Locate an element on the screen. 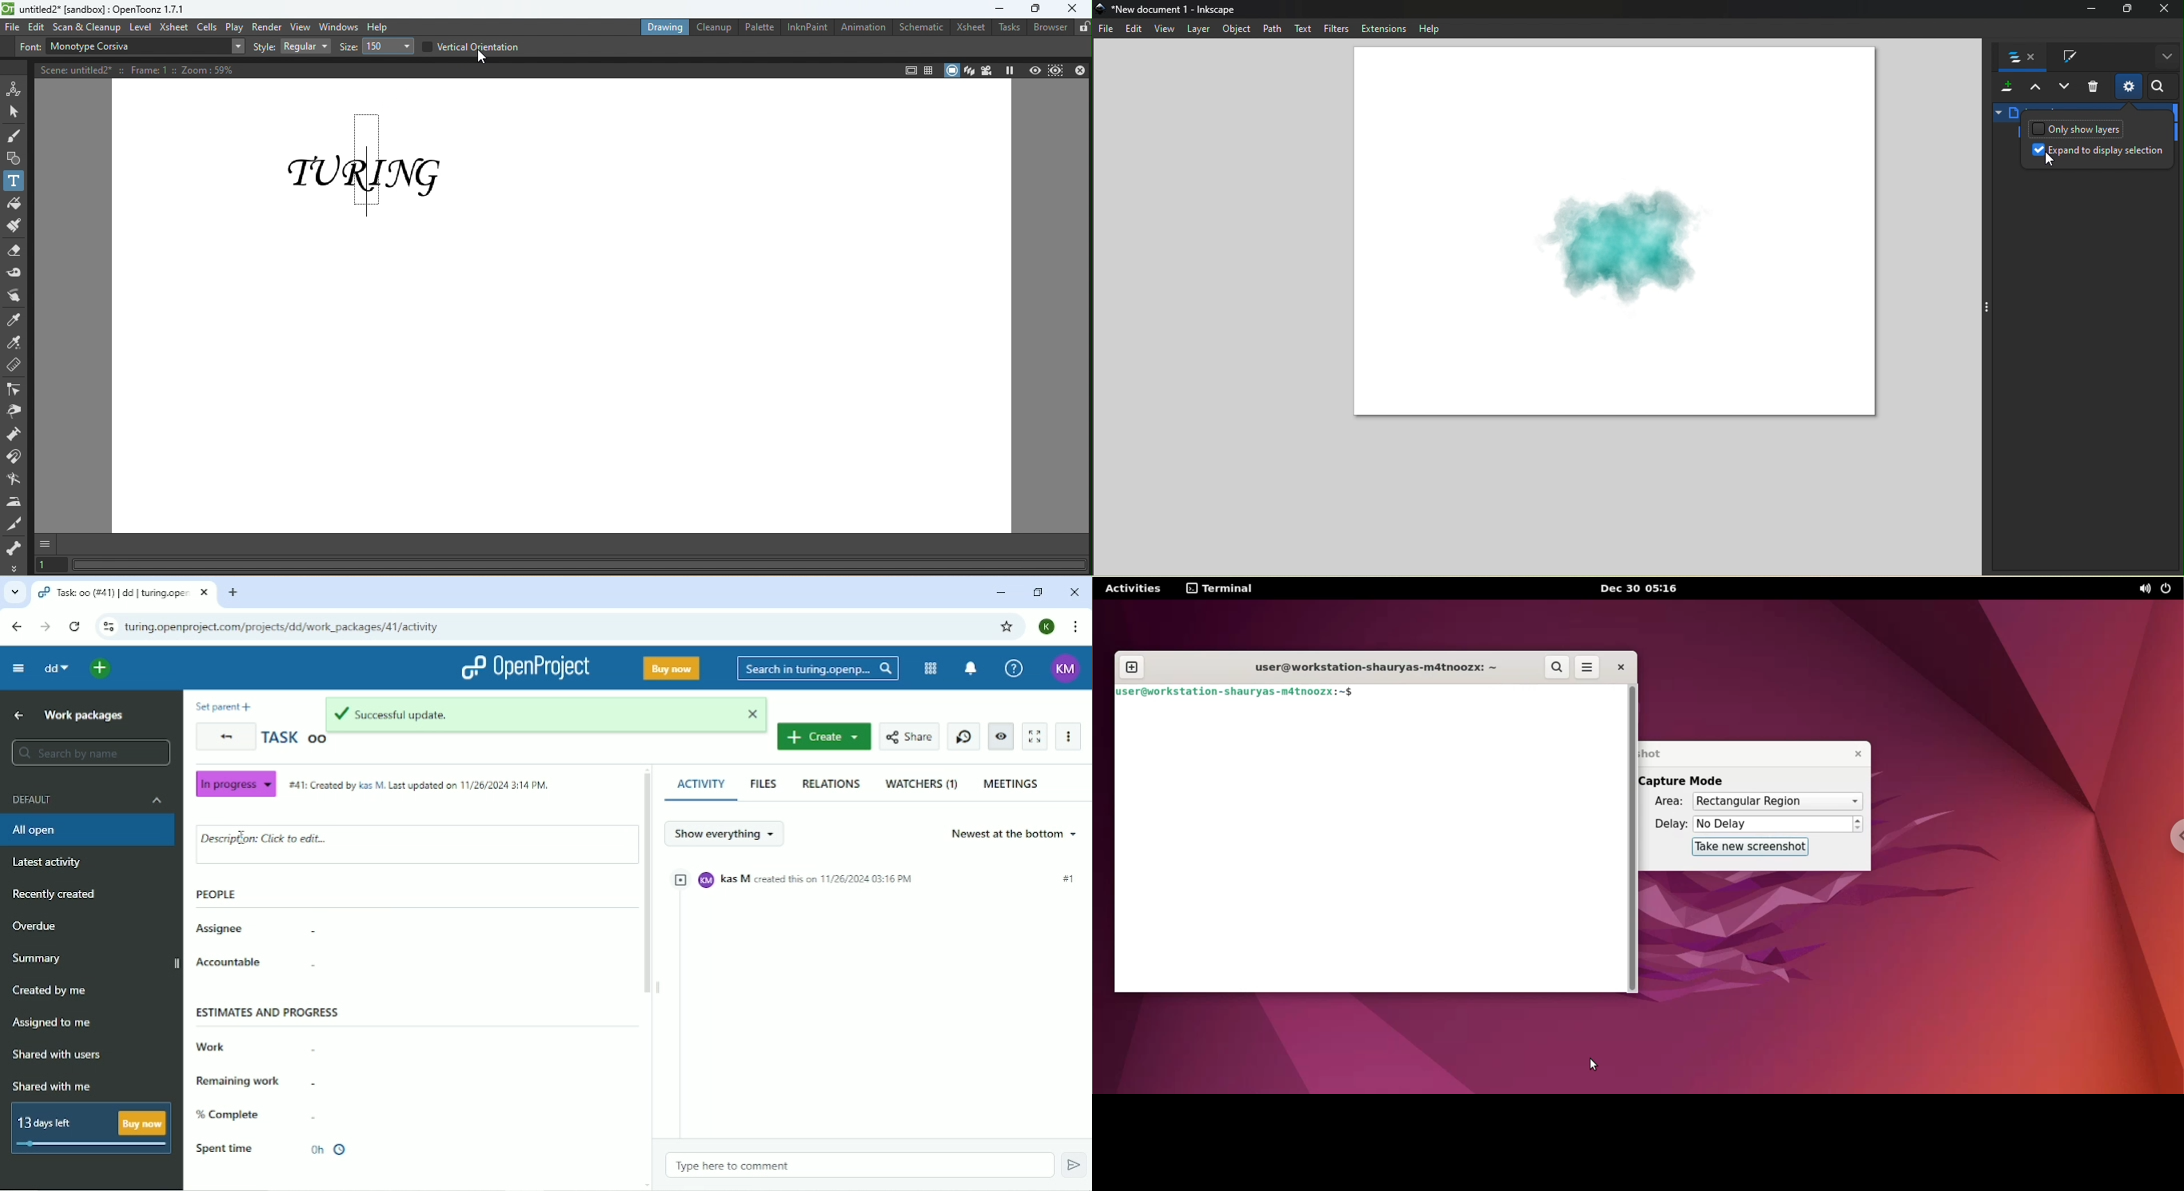 The width and height of the screenshot is (2184, 1204). InknPaint is located at coordinates (807, 27).